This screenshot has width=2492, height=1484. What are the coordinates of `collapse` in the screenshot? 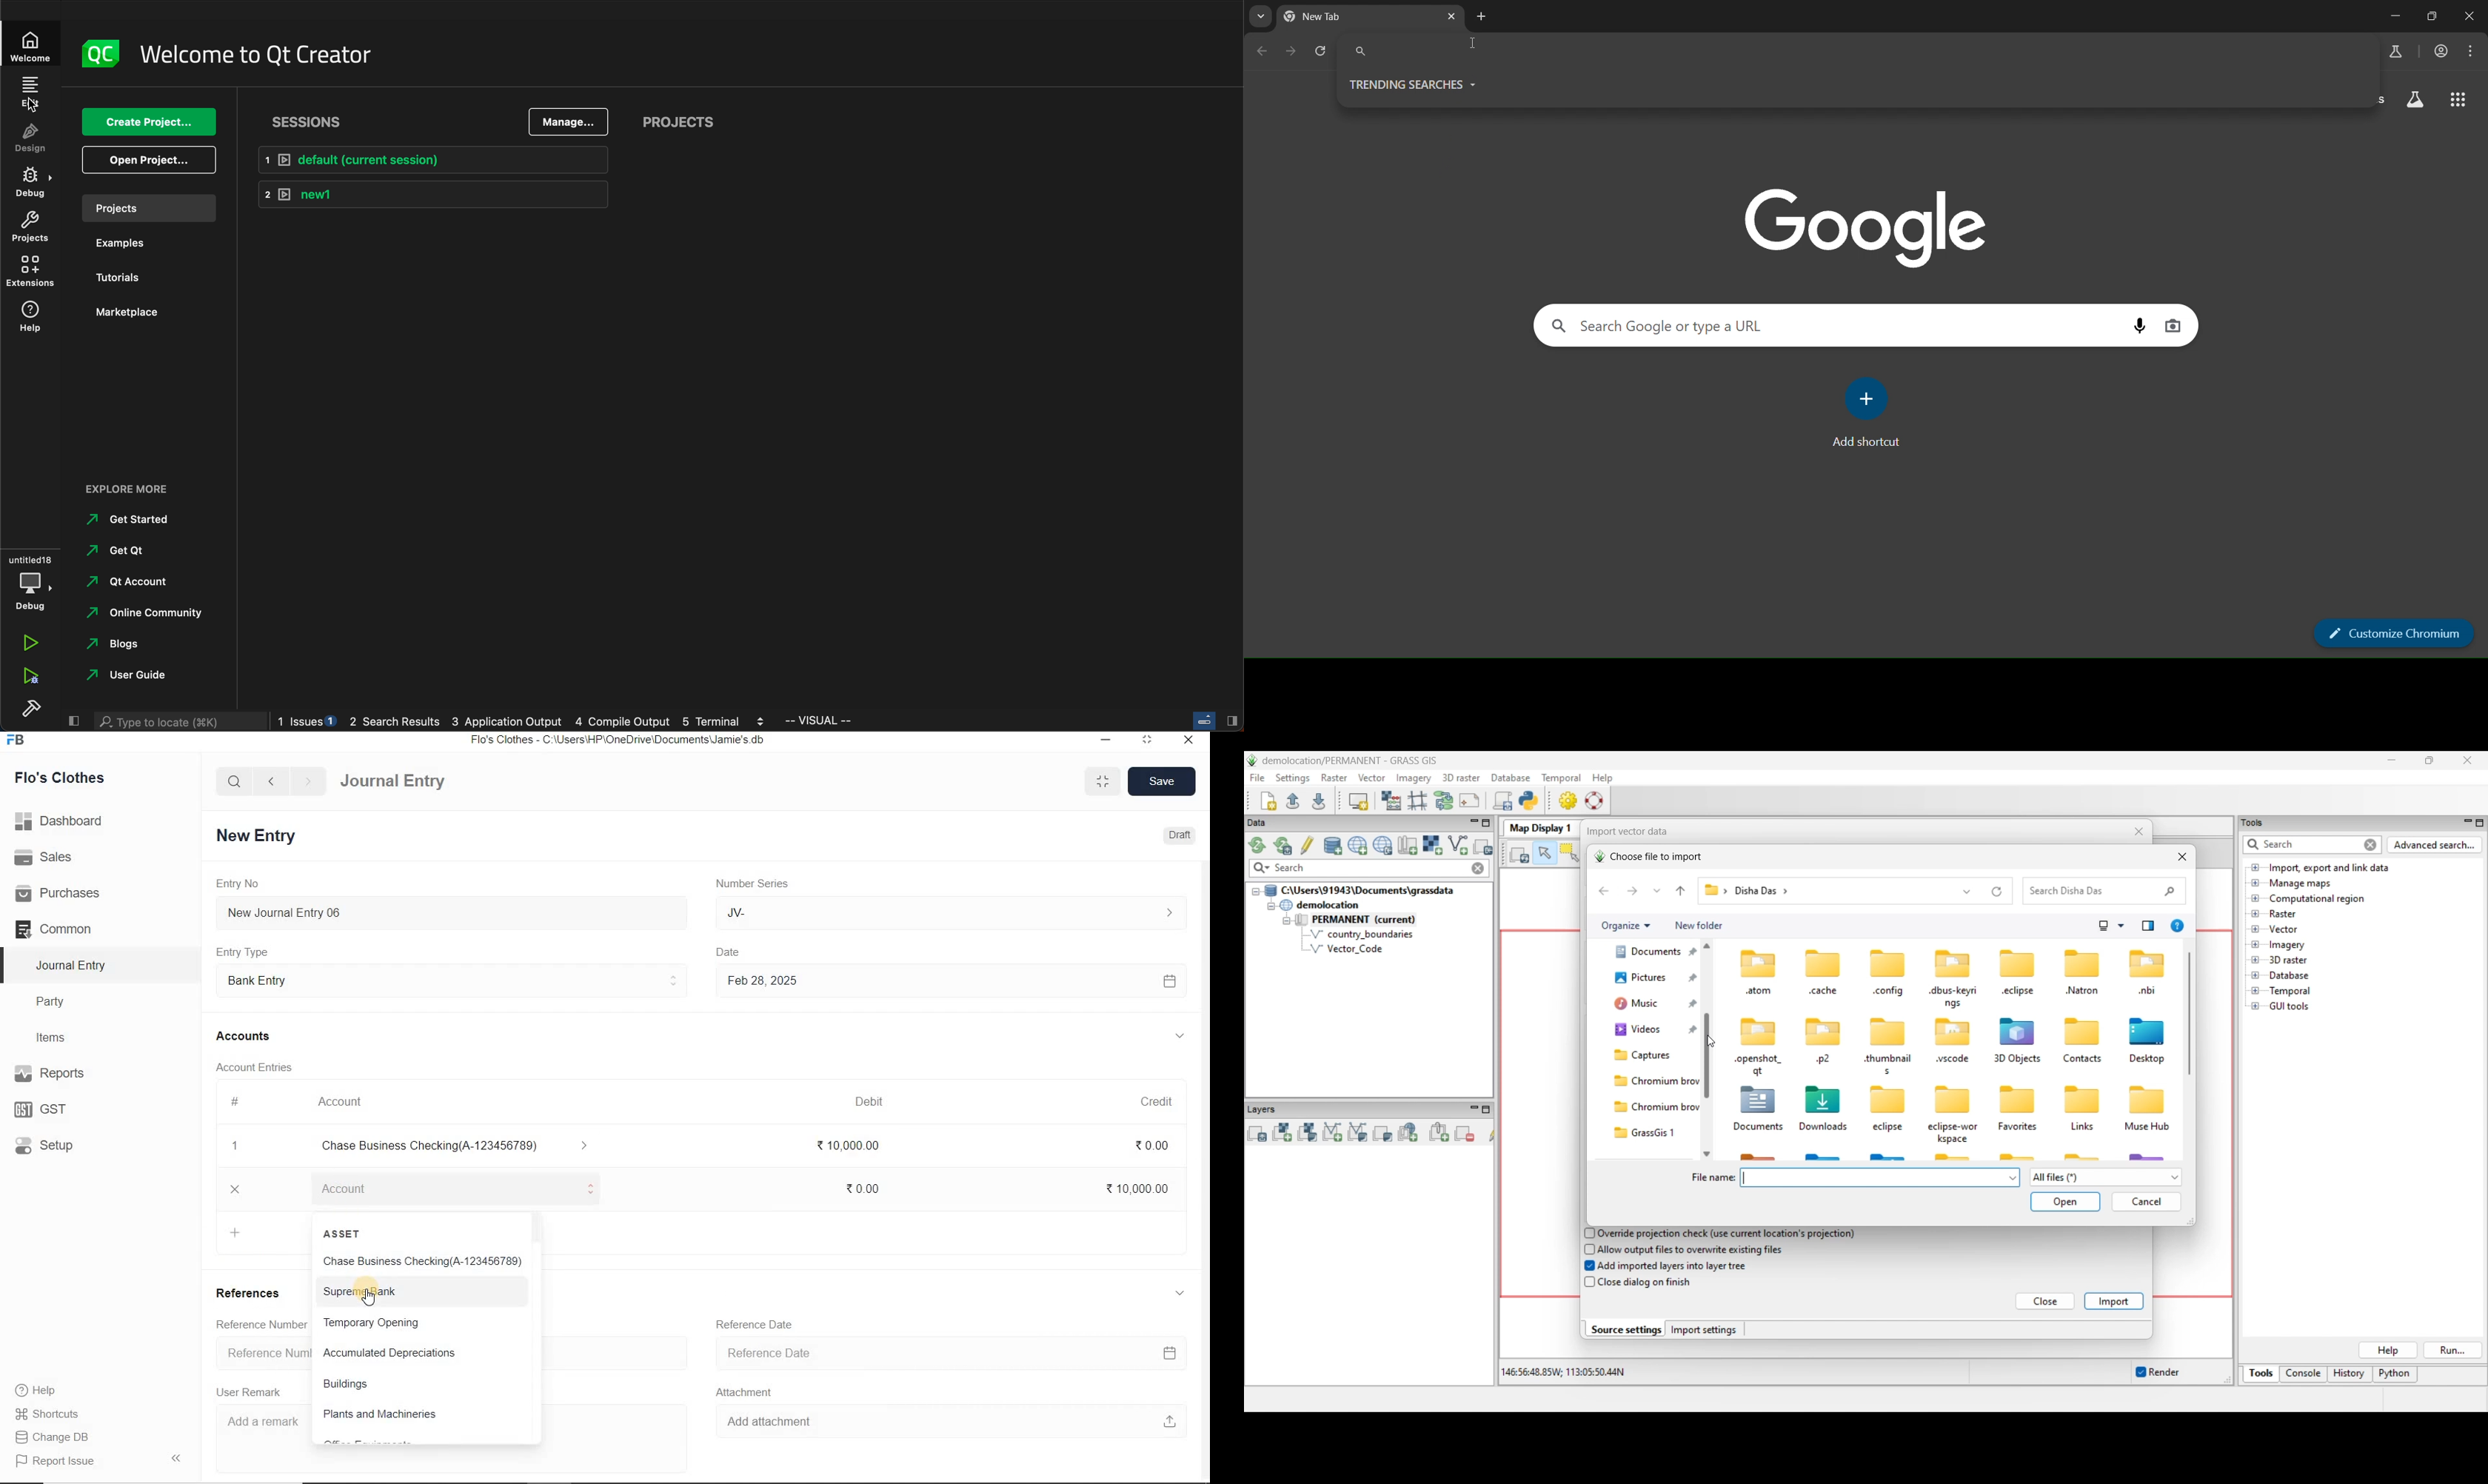 It's located at (1177, 1291).